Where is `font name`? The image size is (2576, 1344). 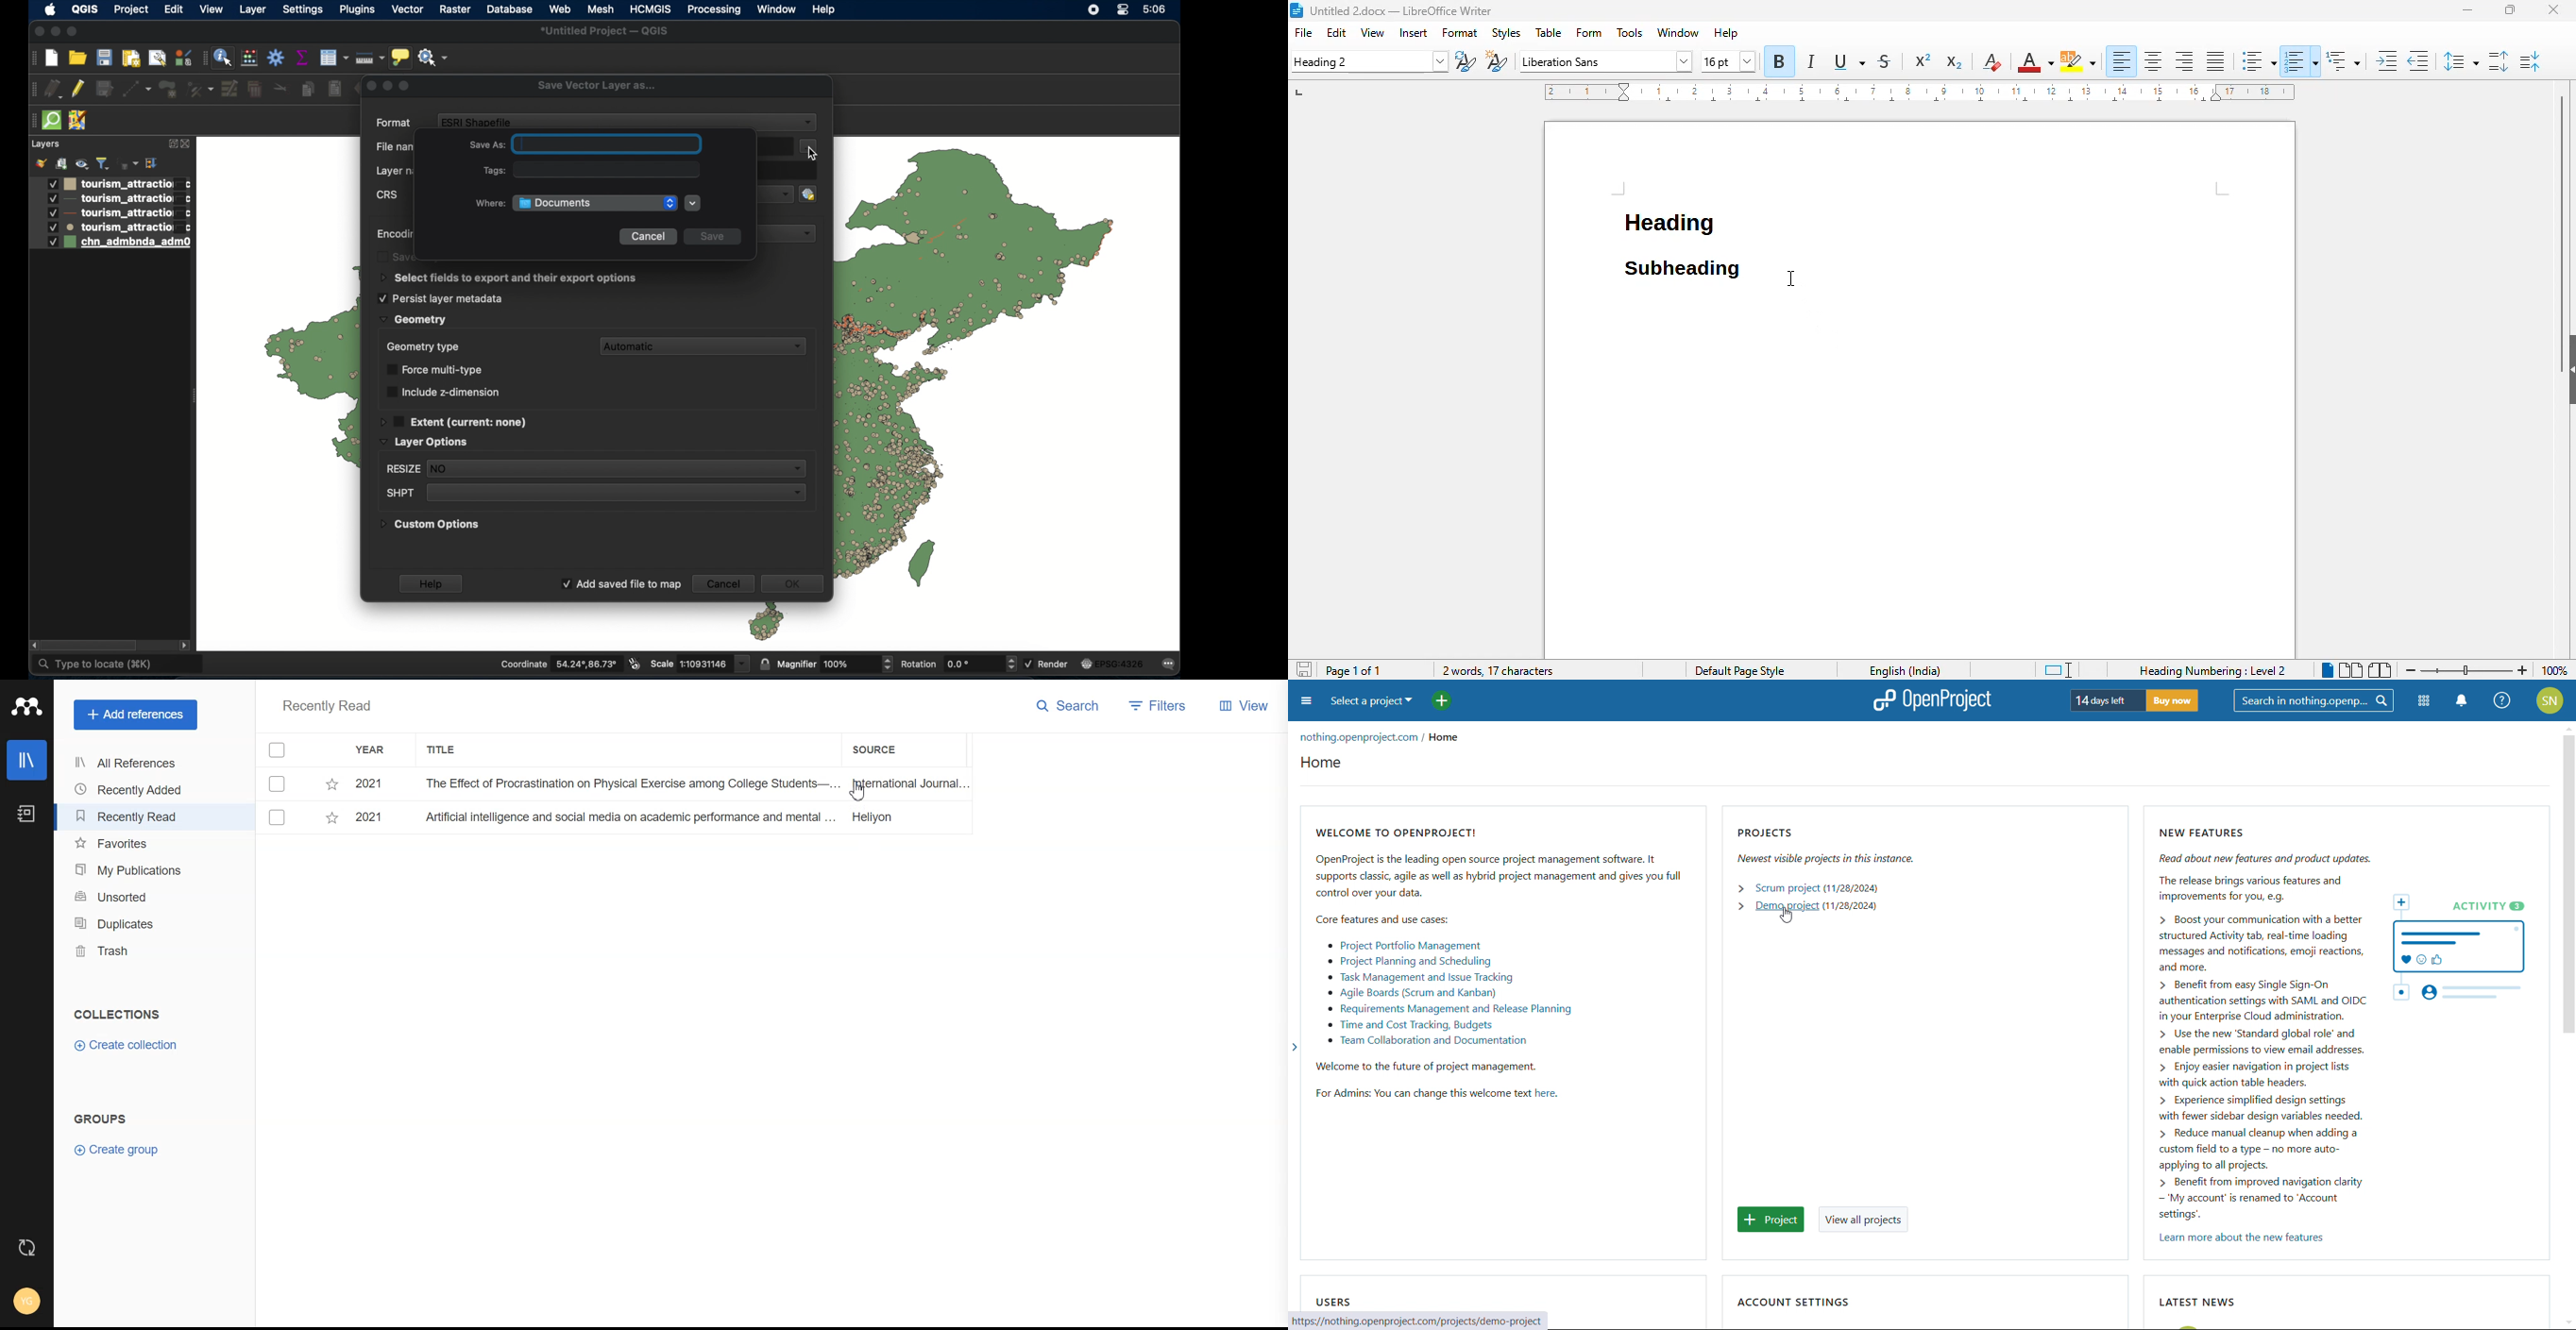
font name is located at coordinates (1603, 60).